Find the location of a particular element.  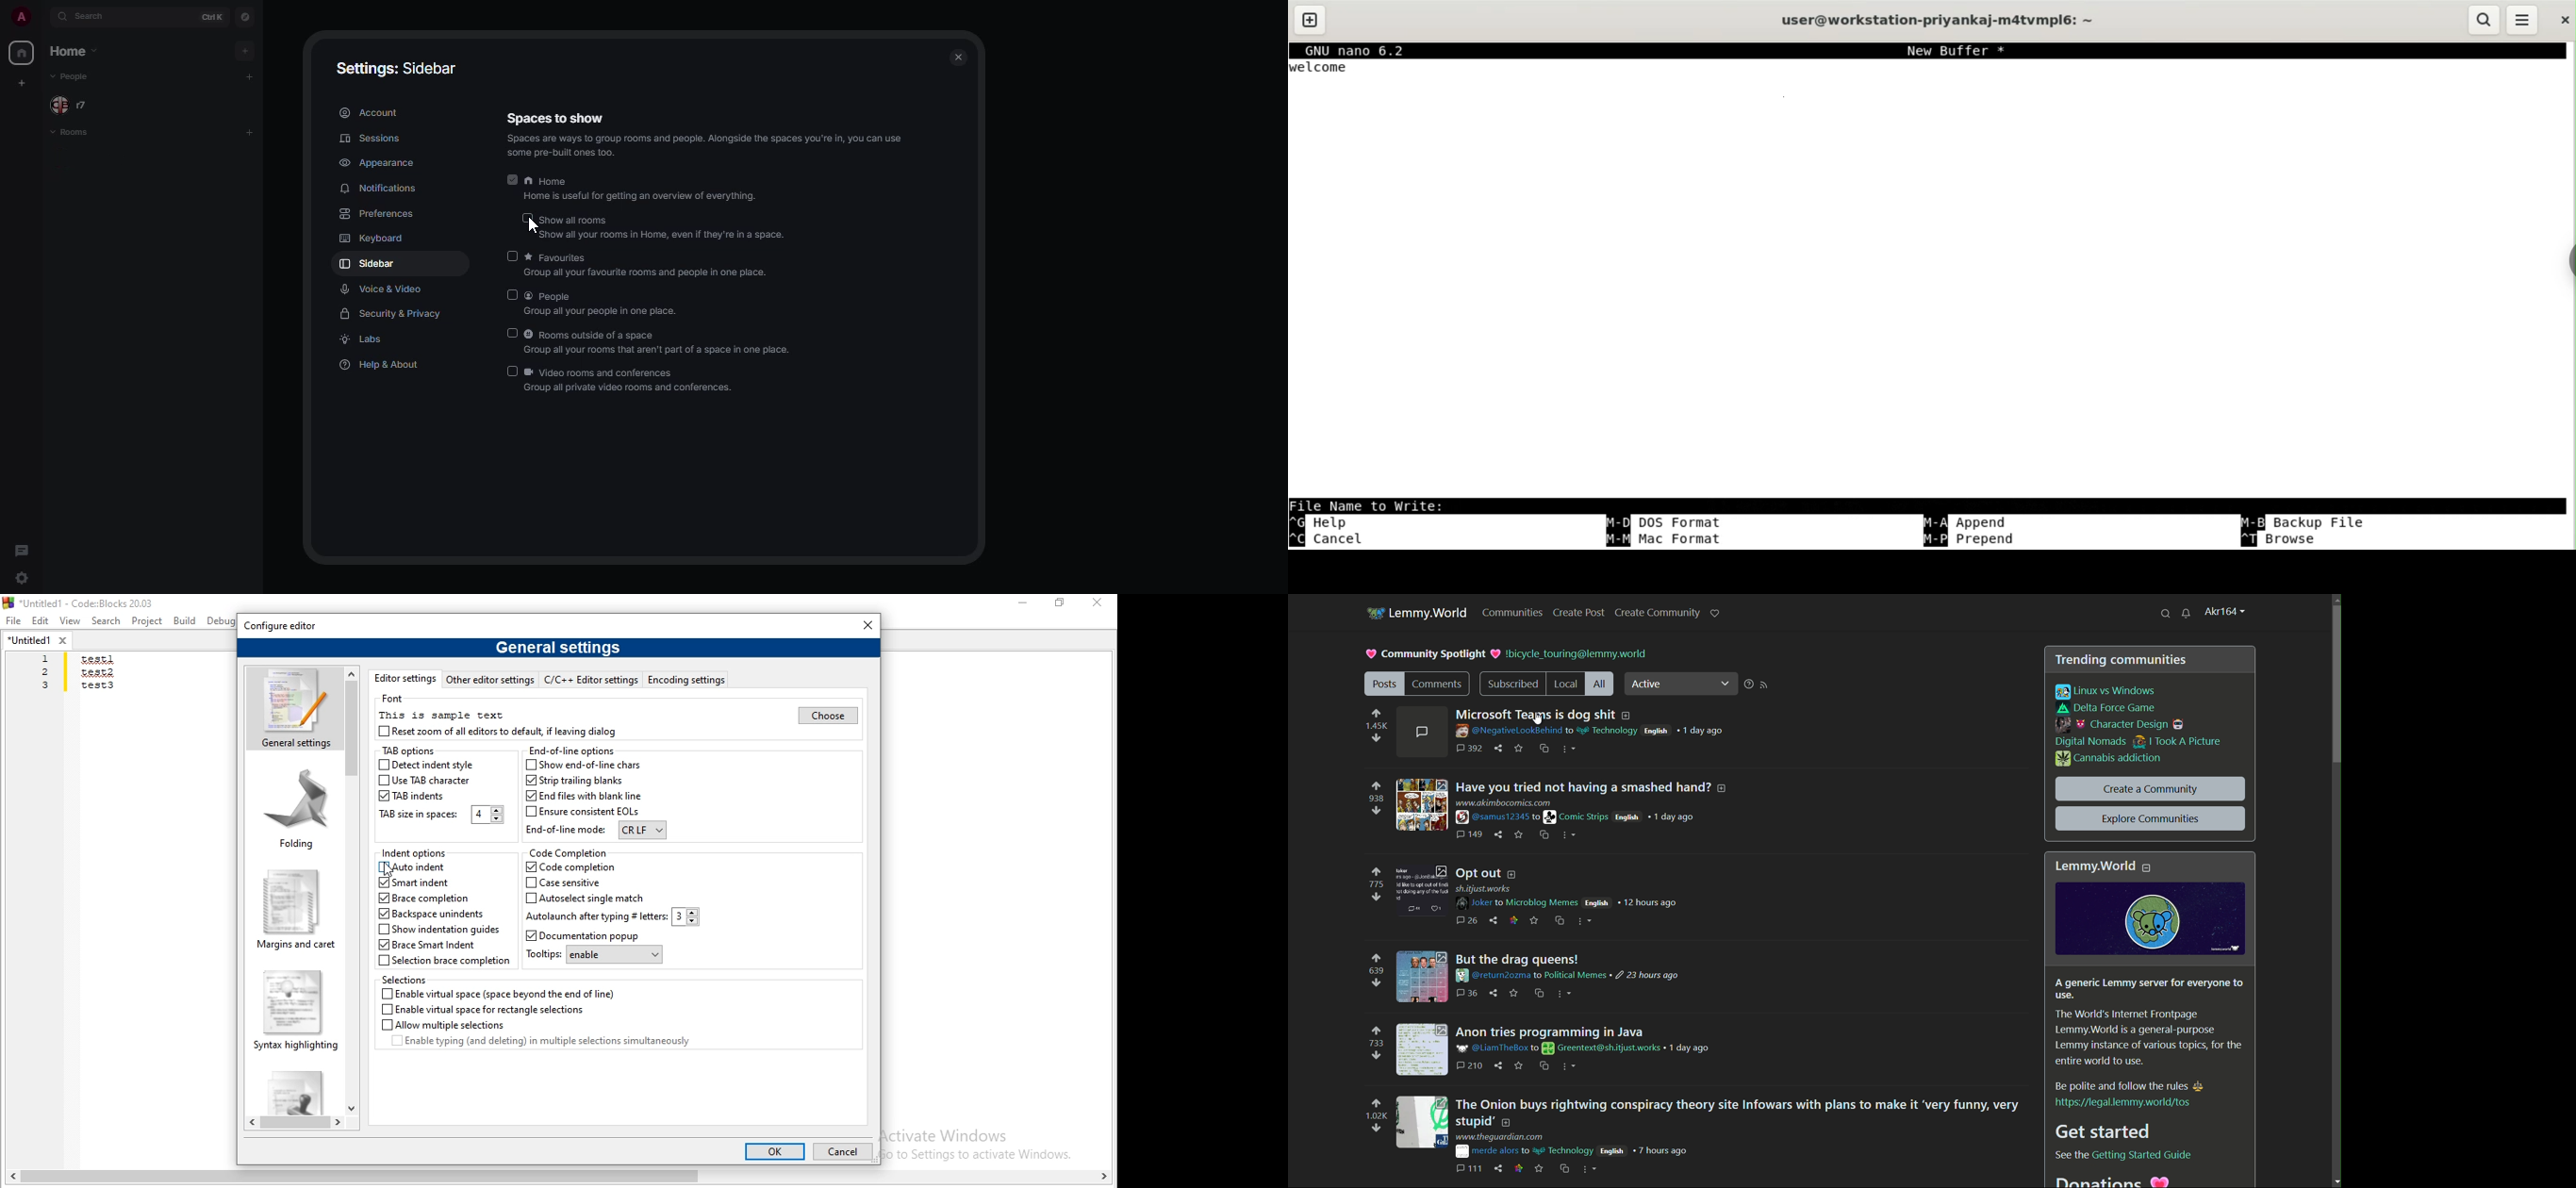

post-1 is located at coordinates (1591, 716).